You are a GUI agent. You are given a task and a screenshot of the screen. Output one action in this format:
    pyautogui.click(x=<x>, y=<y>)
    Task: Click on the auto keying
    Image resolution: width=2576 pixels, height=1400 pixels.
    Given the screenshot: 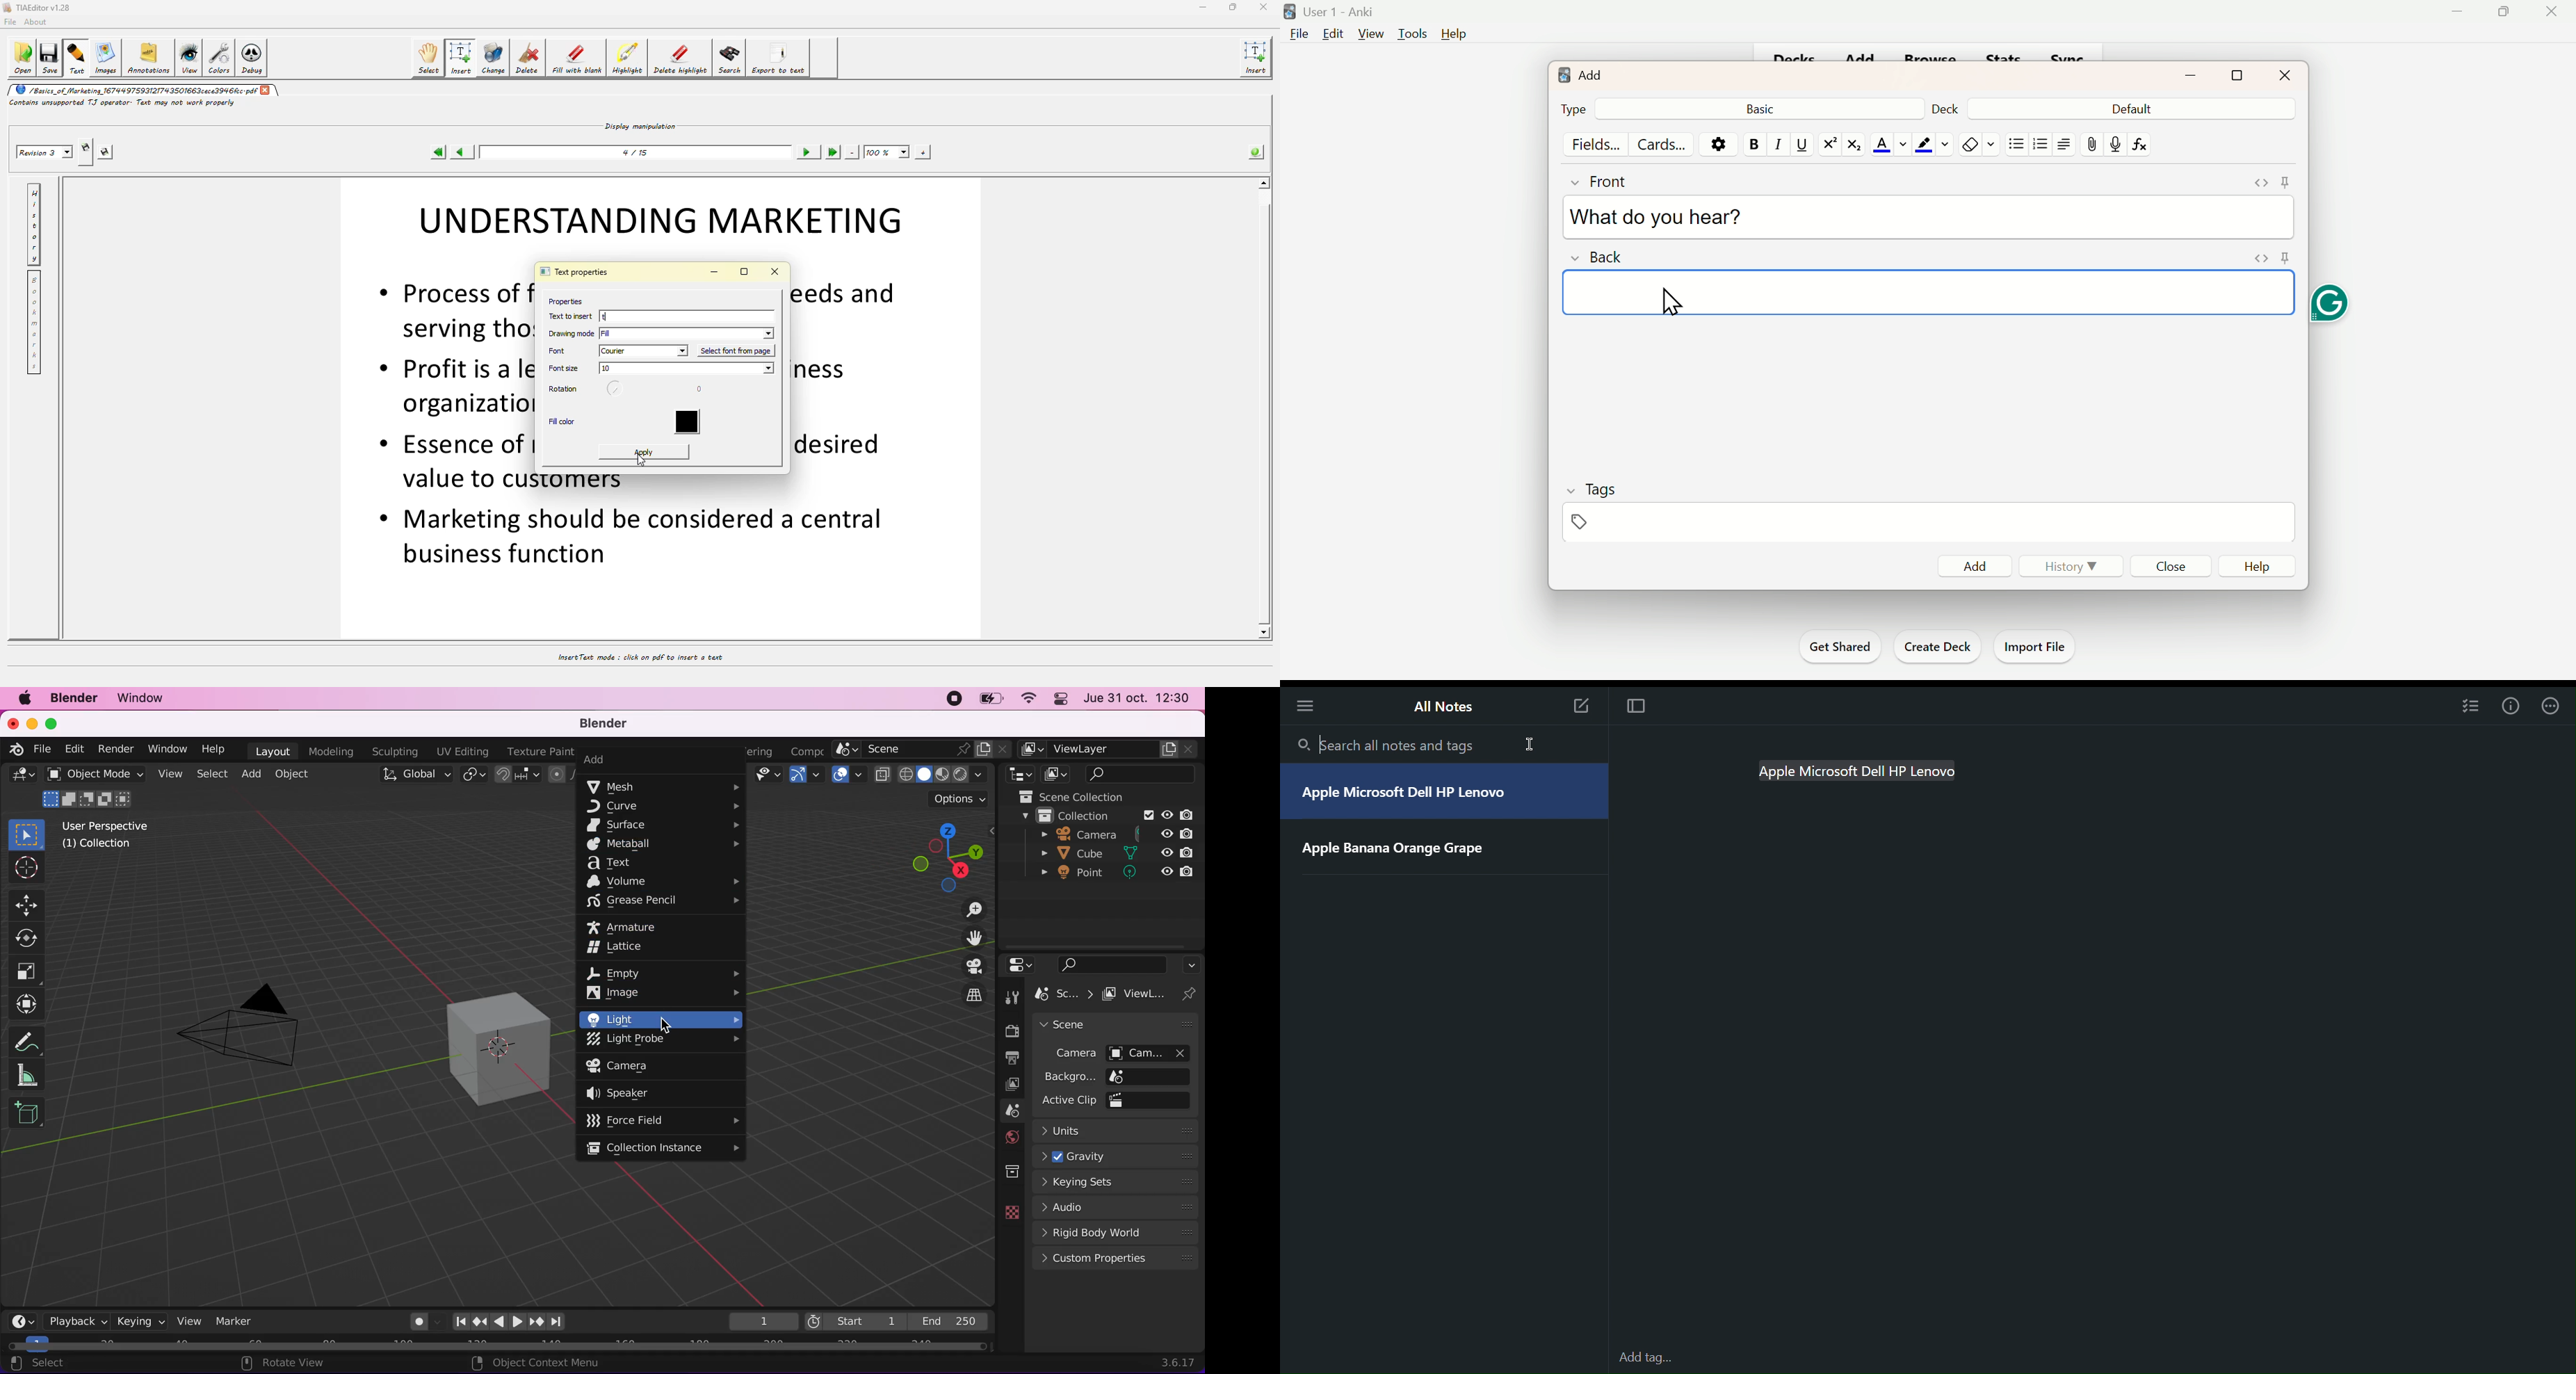 What is the action you would take?
    pyautogui.click(x=414, y=1320)
    